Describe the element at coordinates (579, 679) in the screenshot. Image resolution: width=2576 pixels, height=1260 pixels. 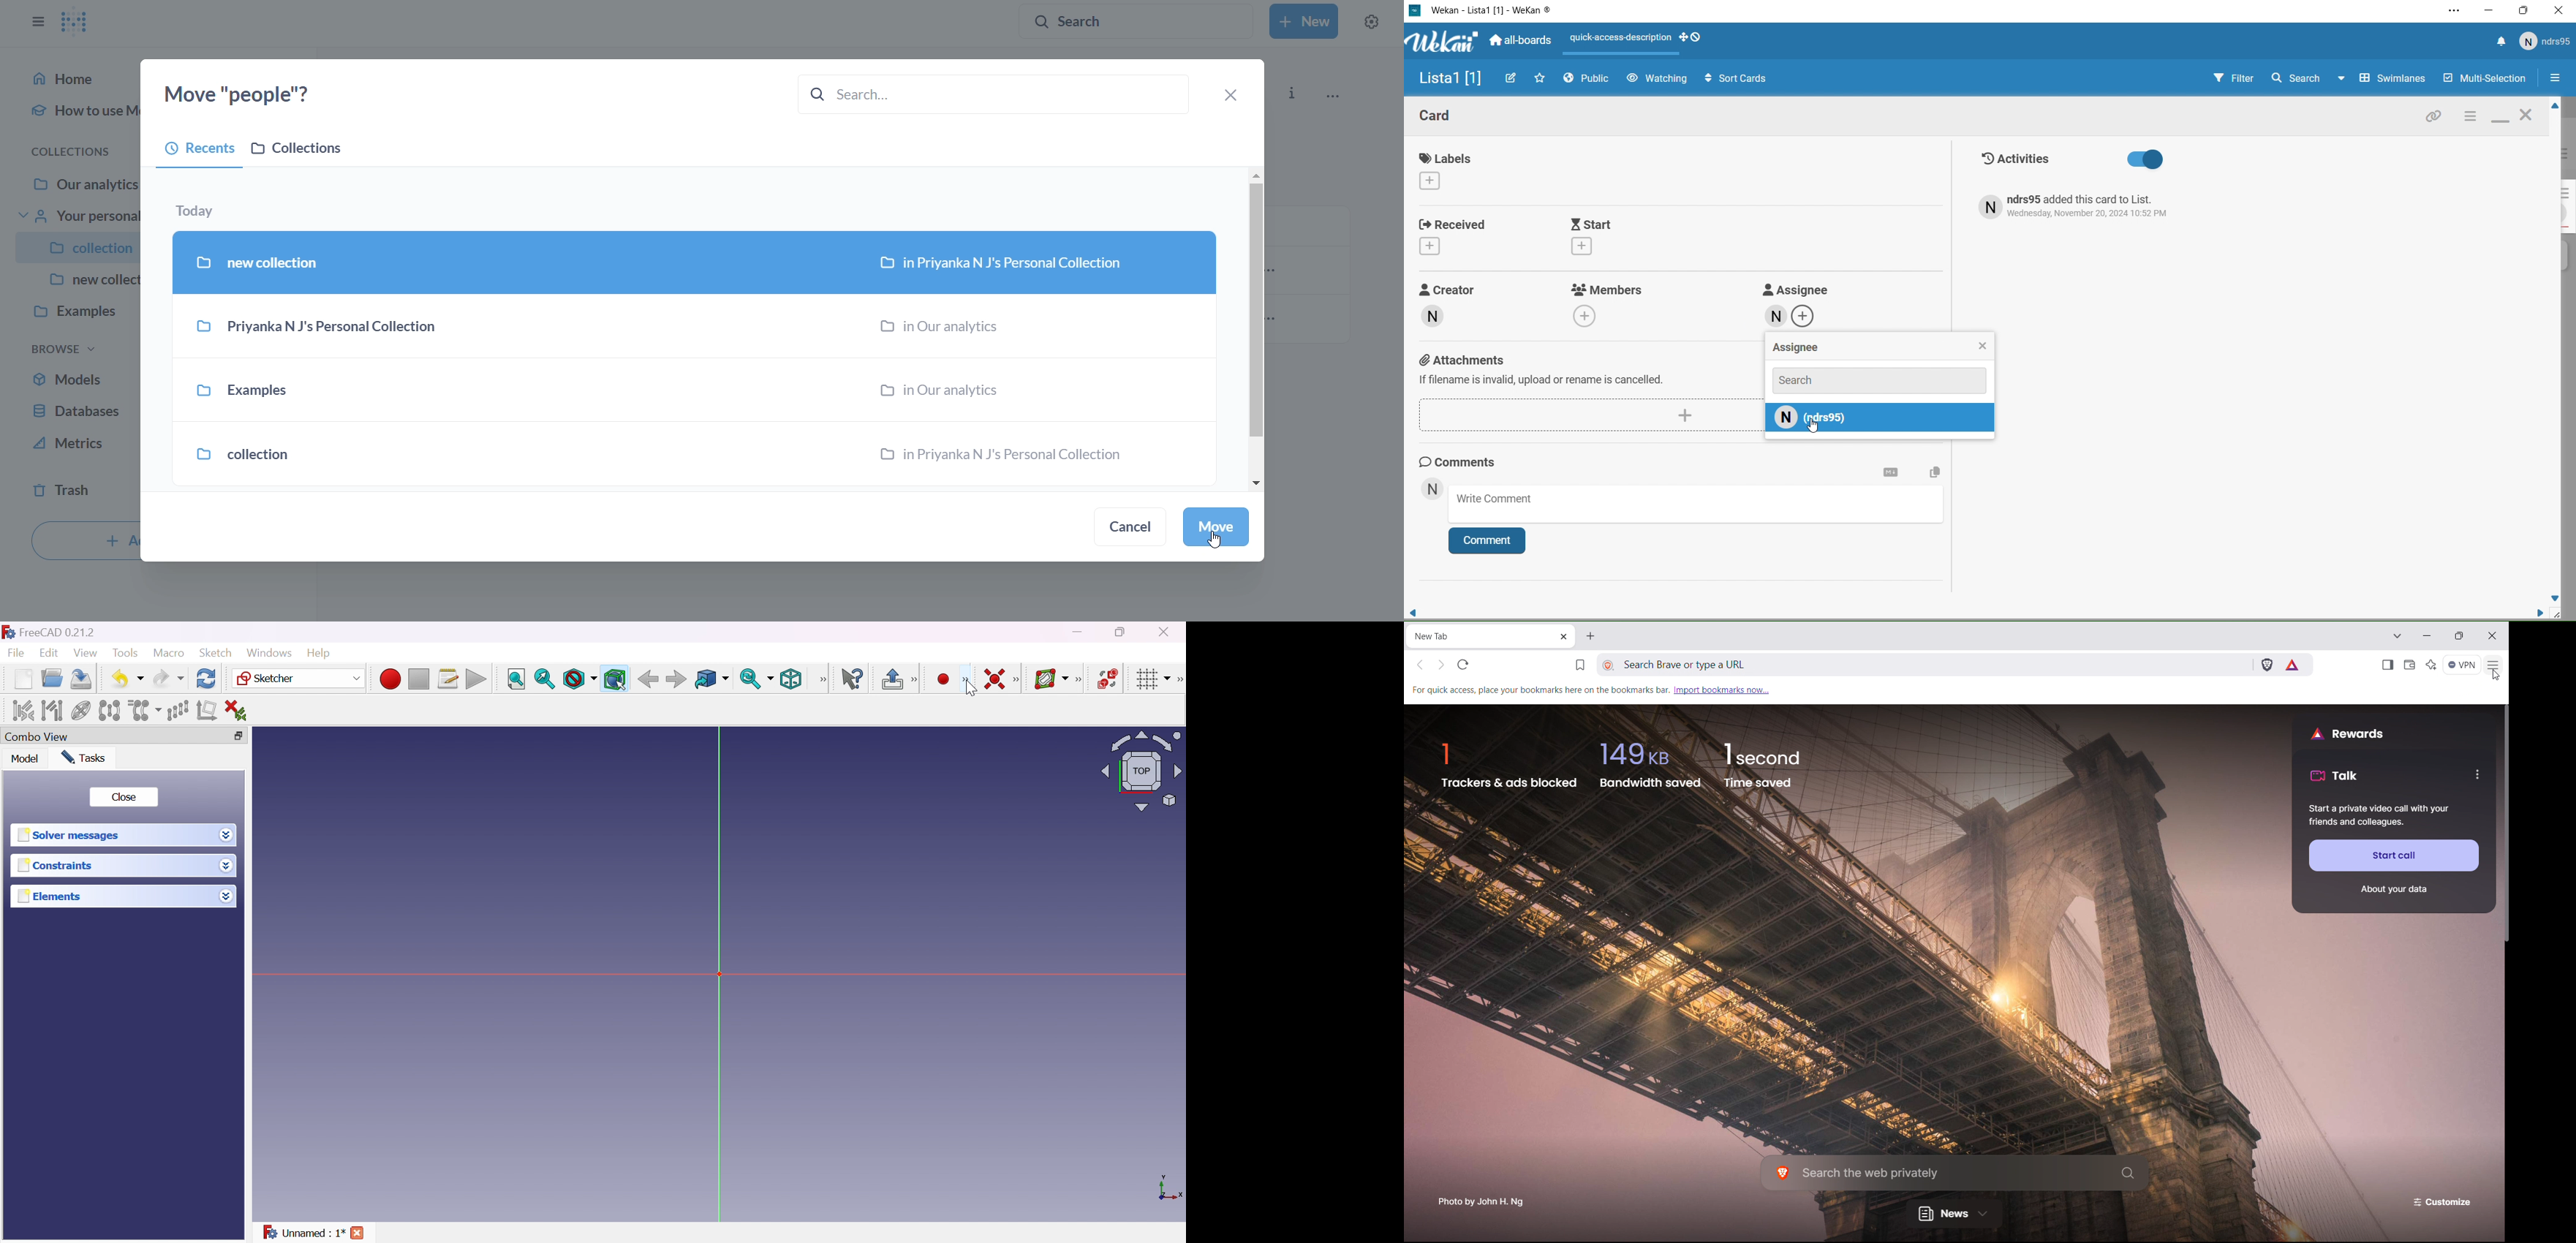
I see `Draw style` at that location.